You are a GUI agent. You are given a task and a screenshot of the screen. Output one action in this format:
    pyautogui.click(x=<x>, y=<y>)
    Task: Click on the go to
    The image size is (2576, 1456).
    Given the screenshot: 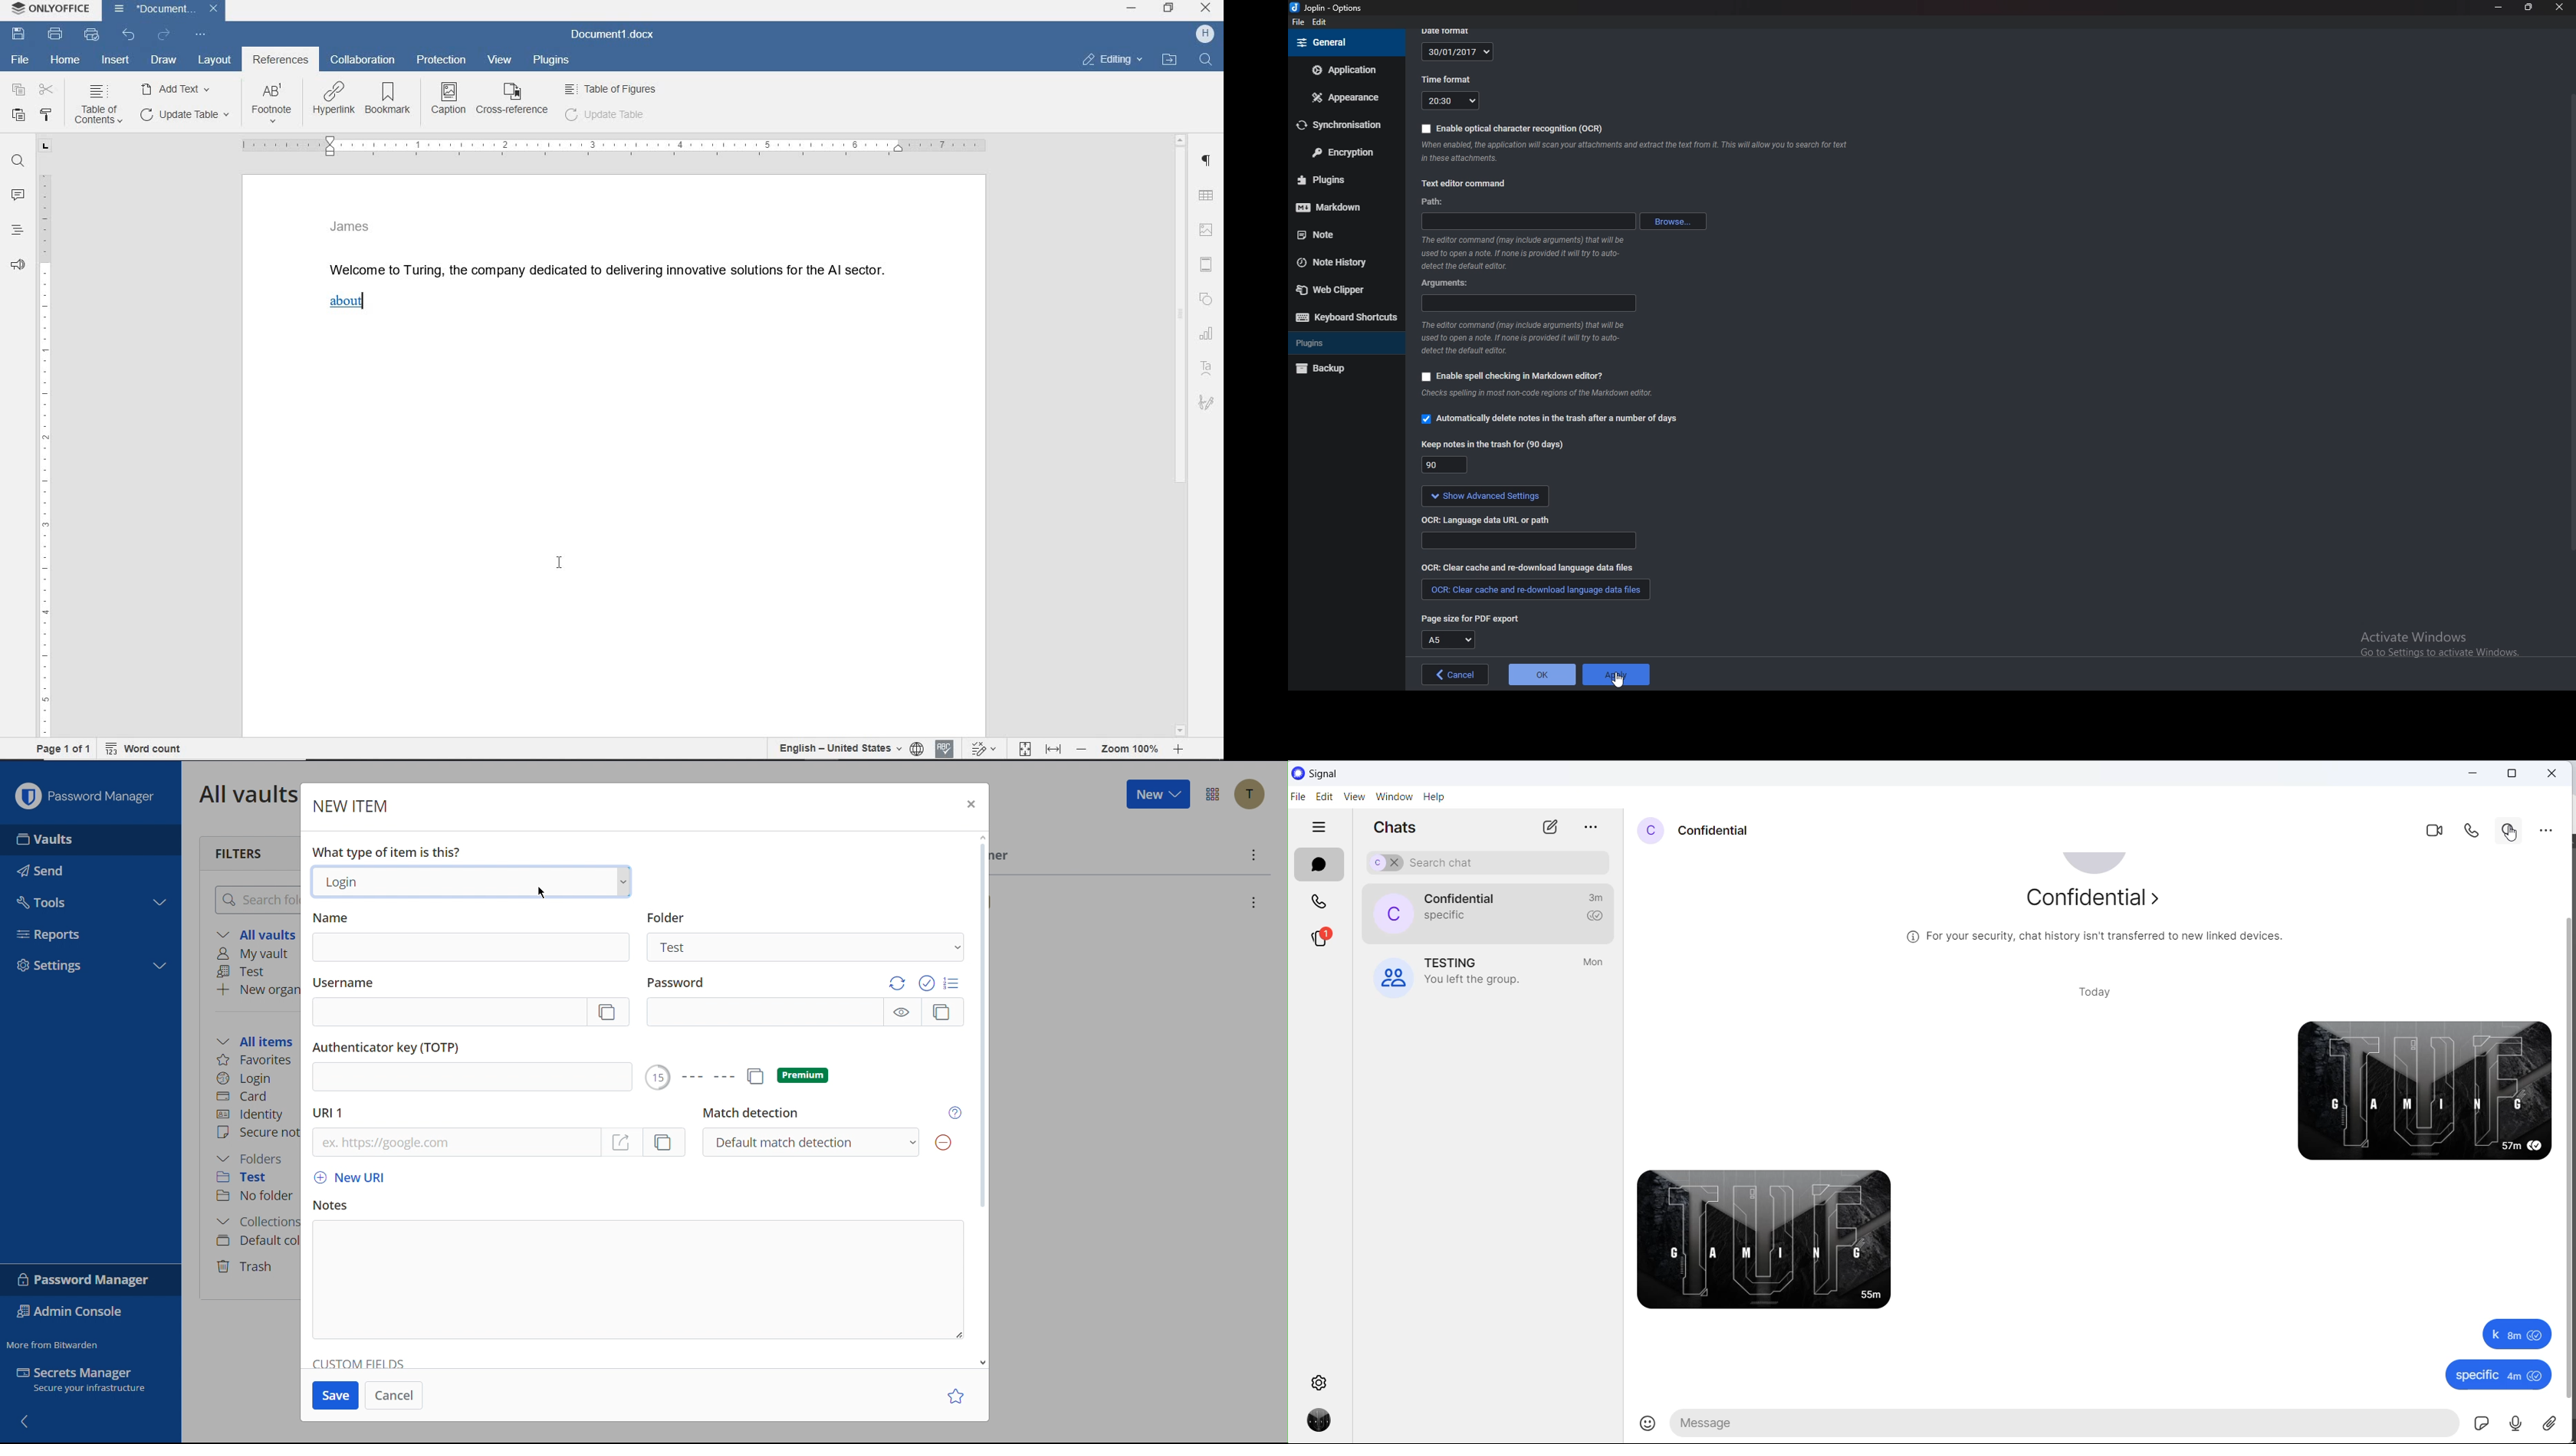 What is the action you would take?
    pyautogui.click(x=623, y=1142)
    